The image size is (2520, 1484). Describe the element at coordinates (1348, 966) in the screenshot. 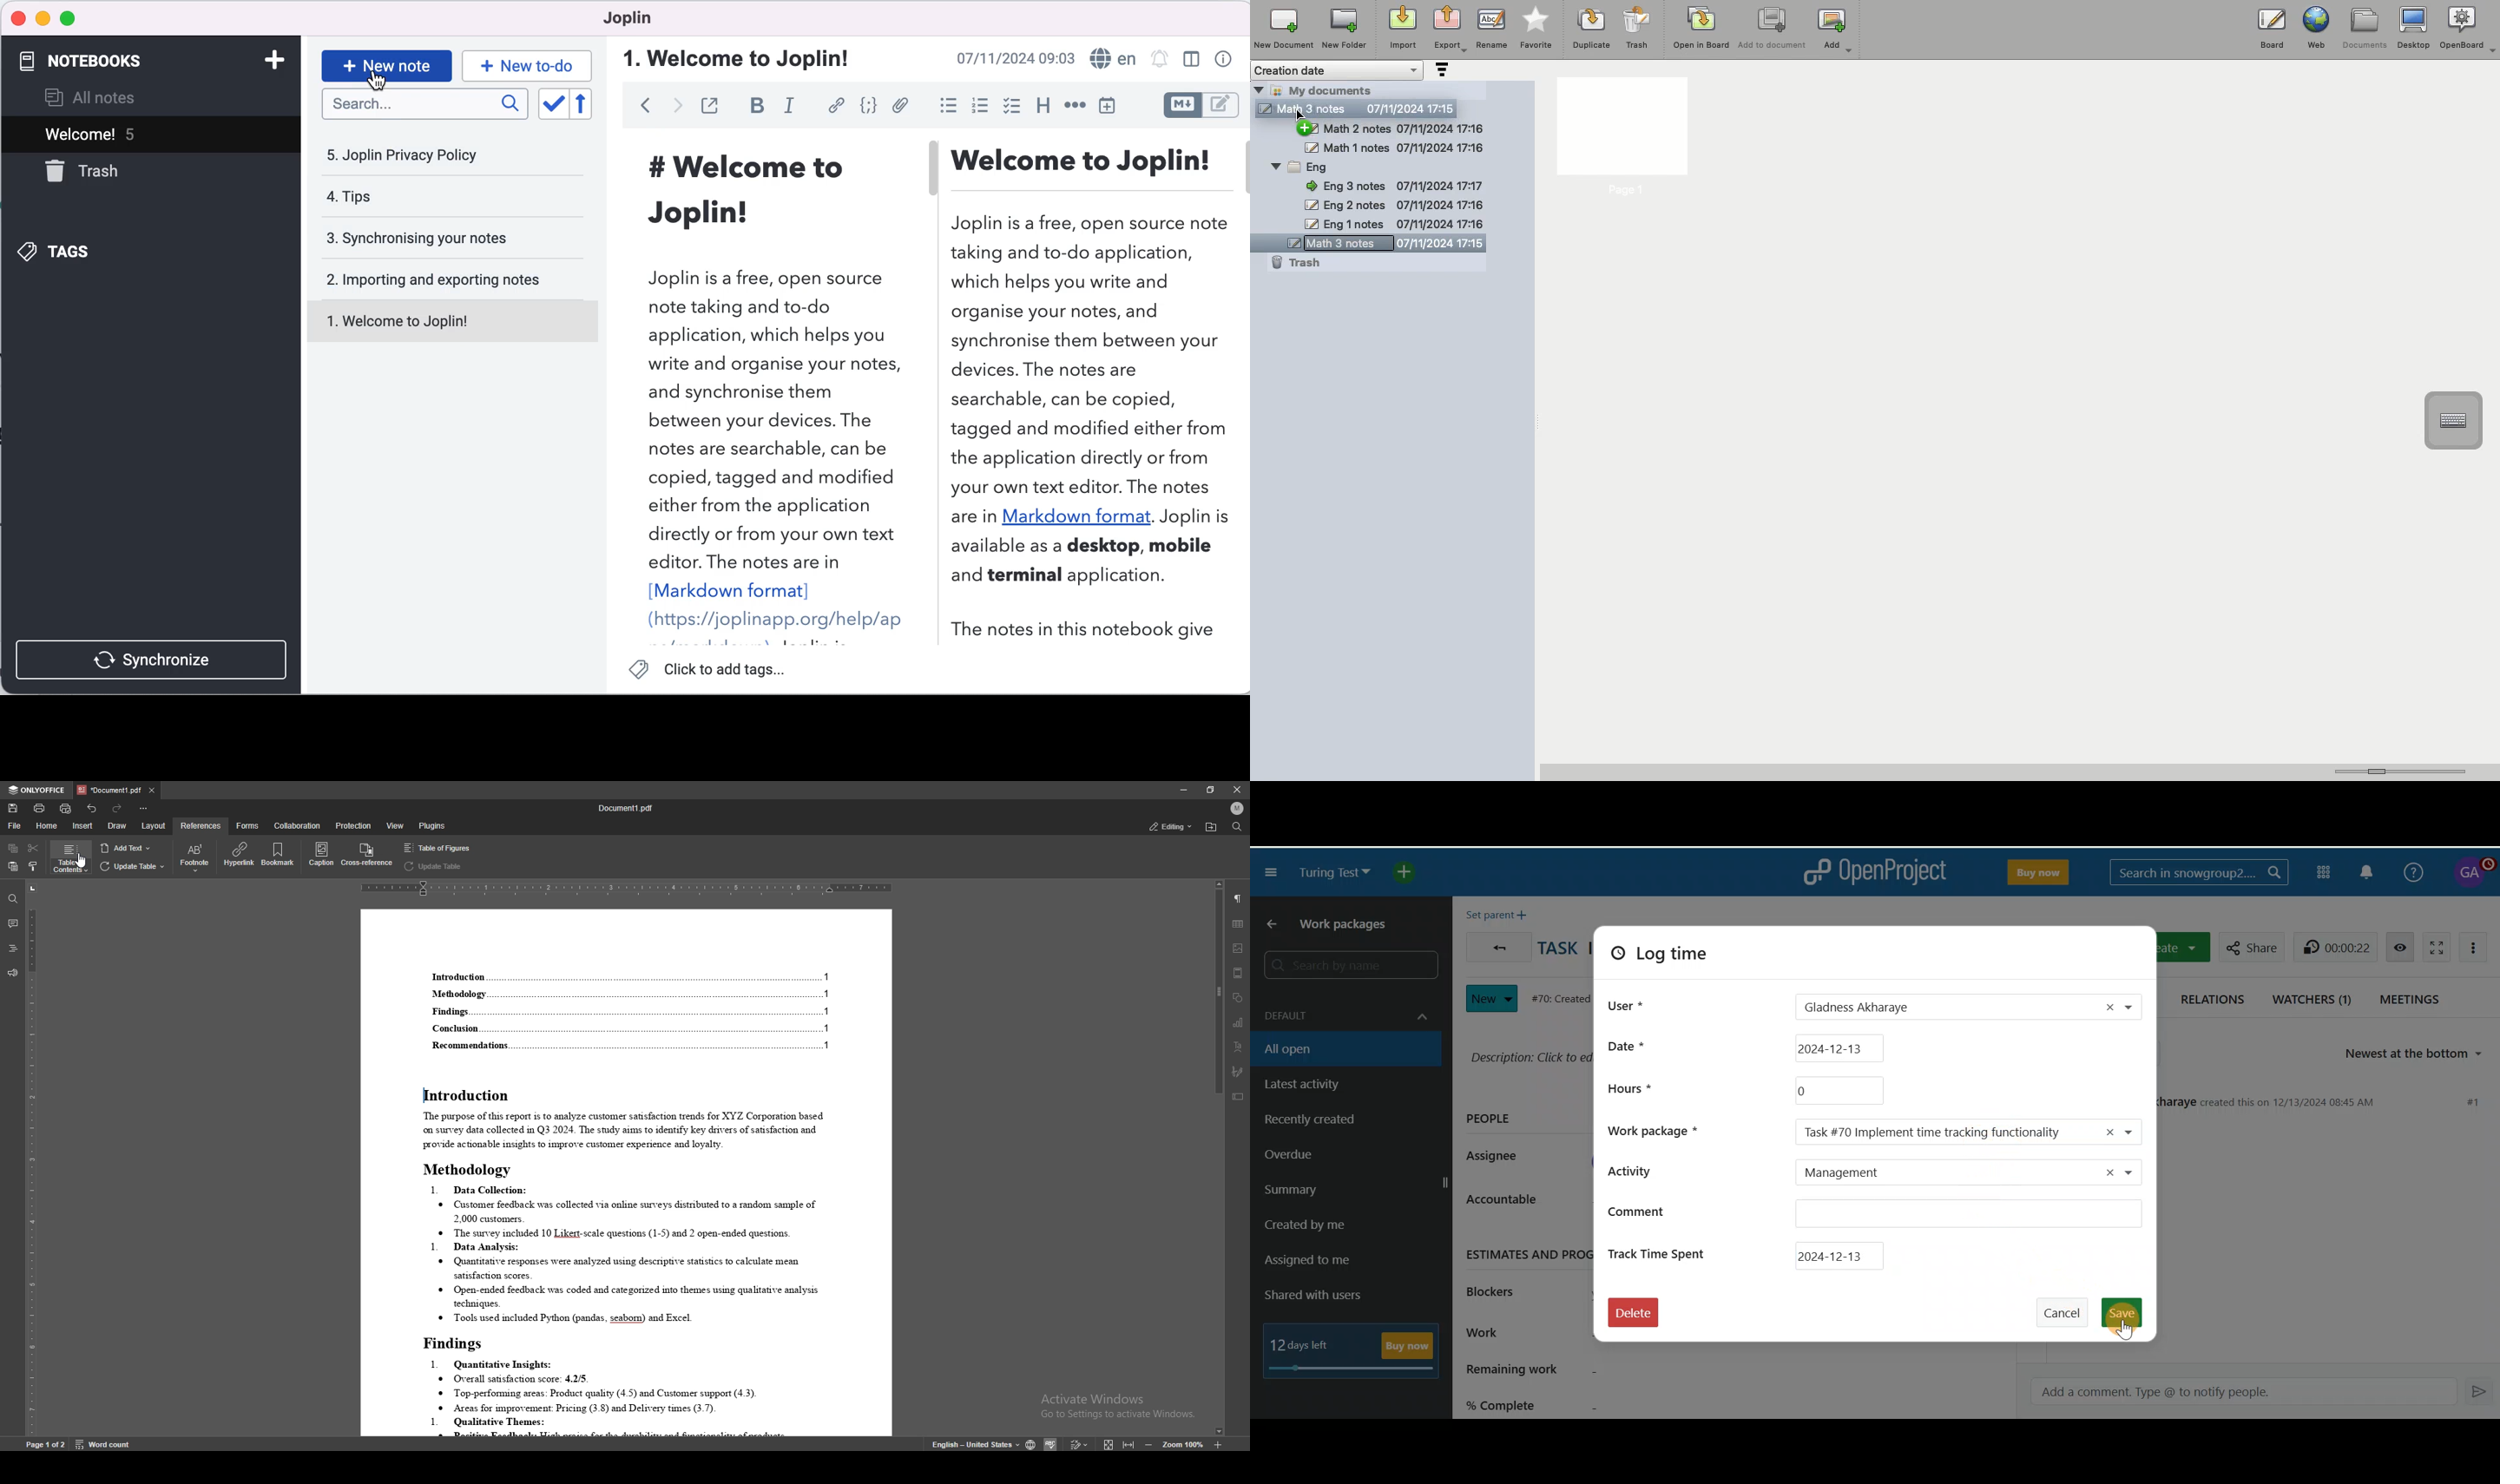

I see `Search by name` at that location.